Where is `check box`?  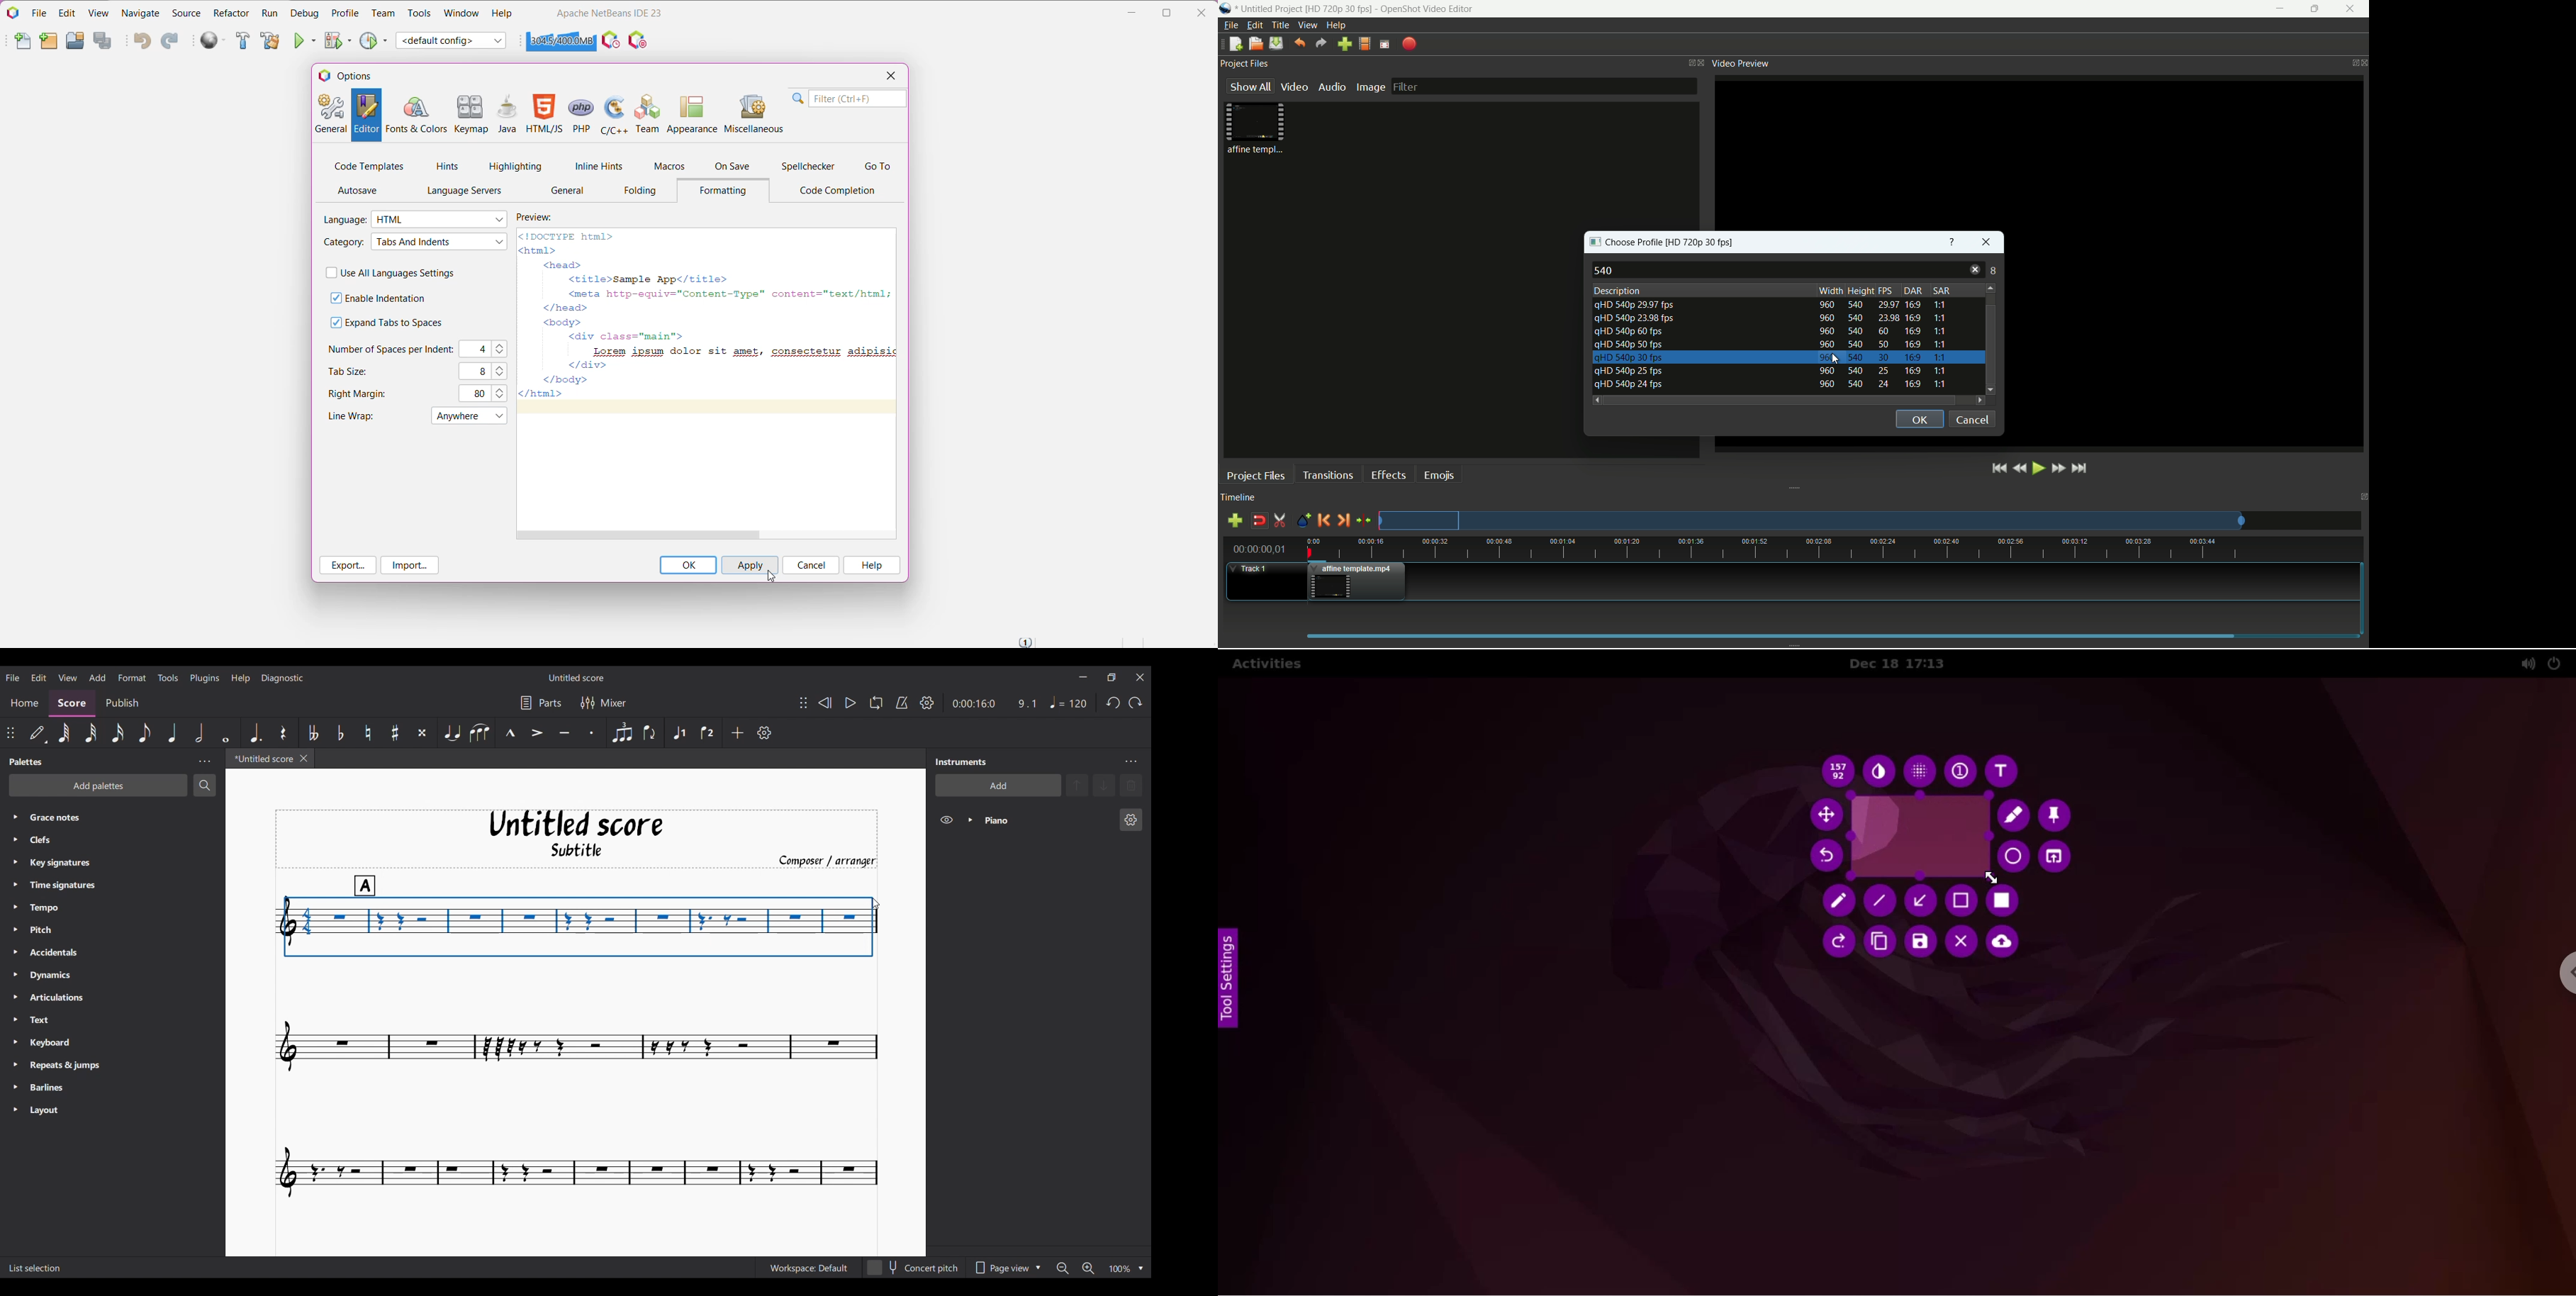 check box is located at coordinates (329, 273).